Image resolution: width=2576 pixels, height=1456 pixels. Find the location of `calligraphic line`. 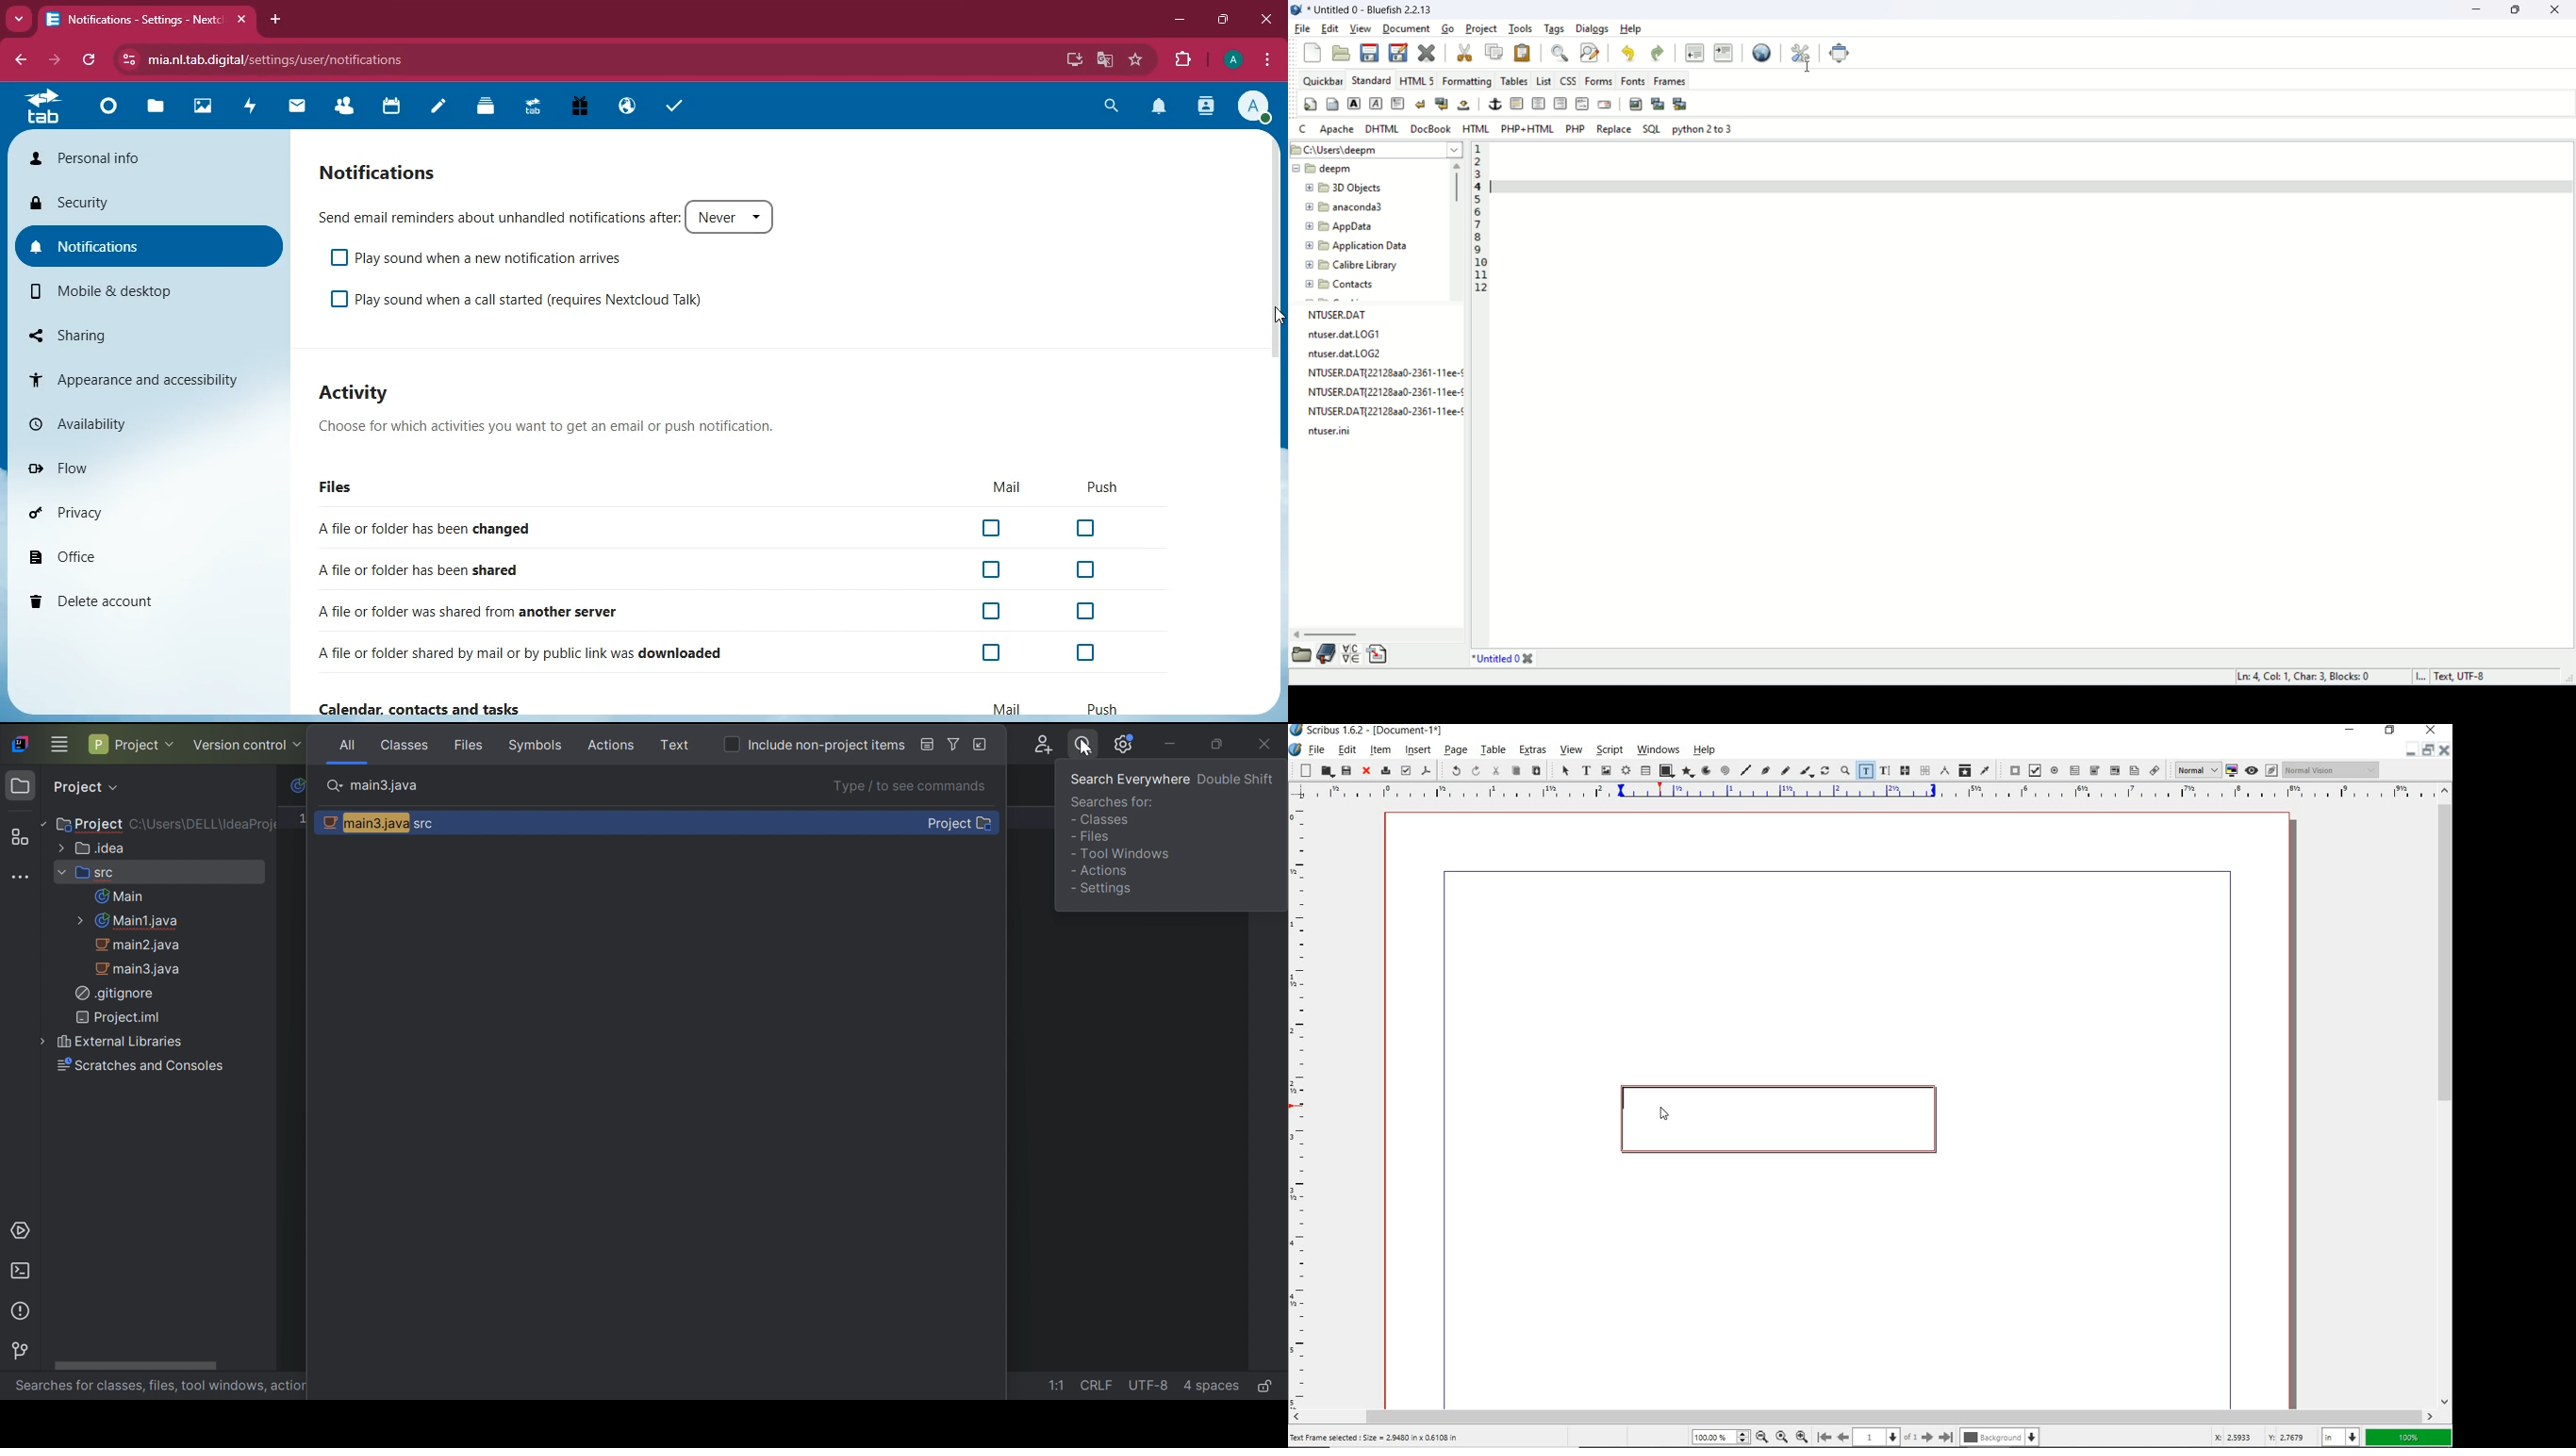

calligraphic line is located at coordinates (1807, 772).